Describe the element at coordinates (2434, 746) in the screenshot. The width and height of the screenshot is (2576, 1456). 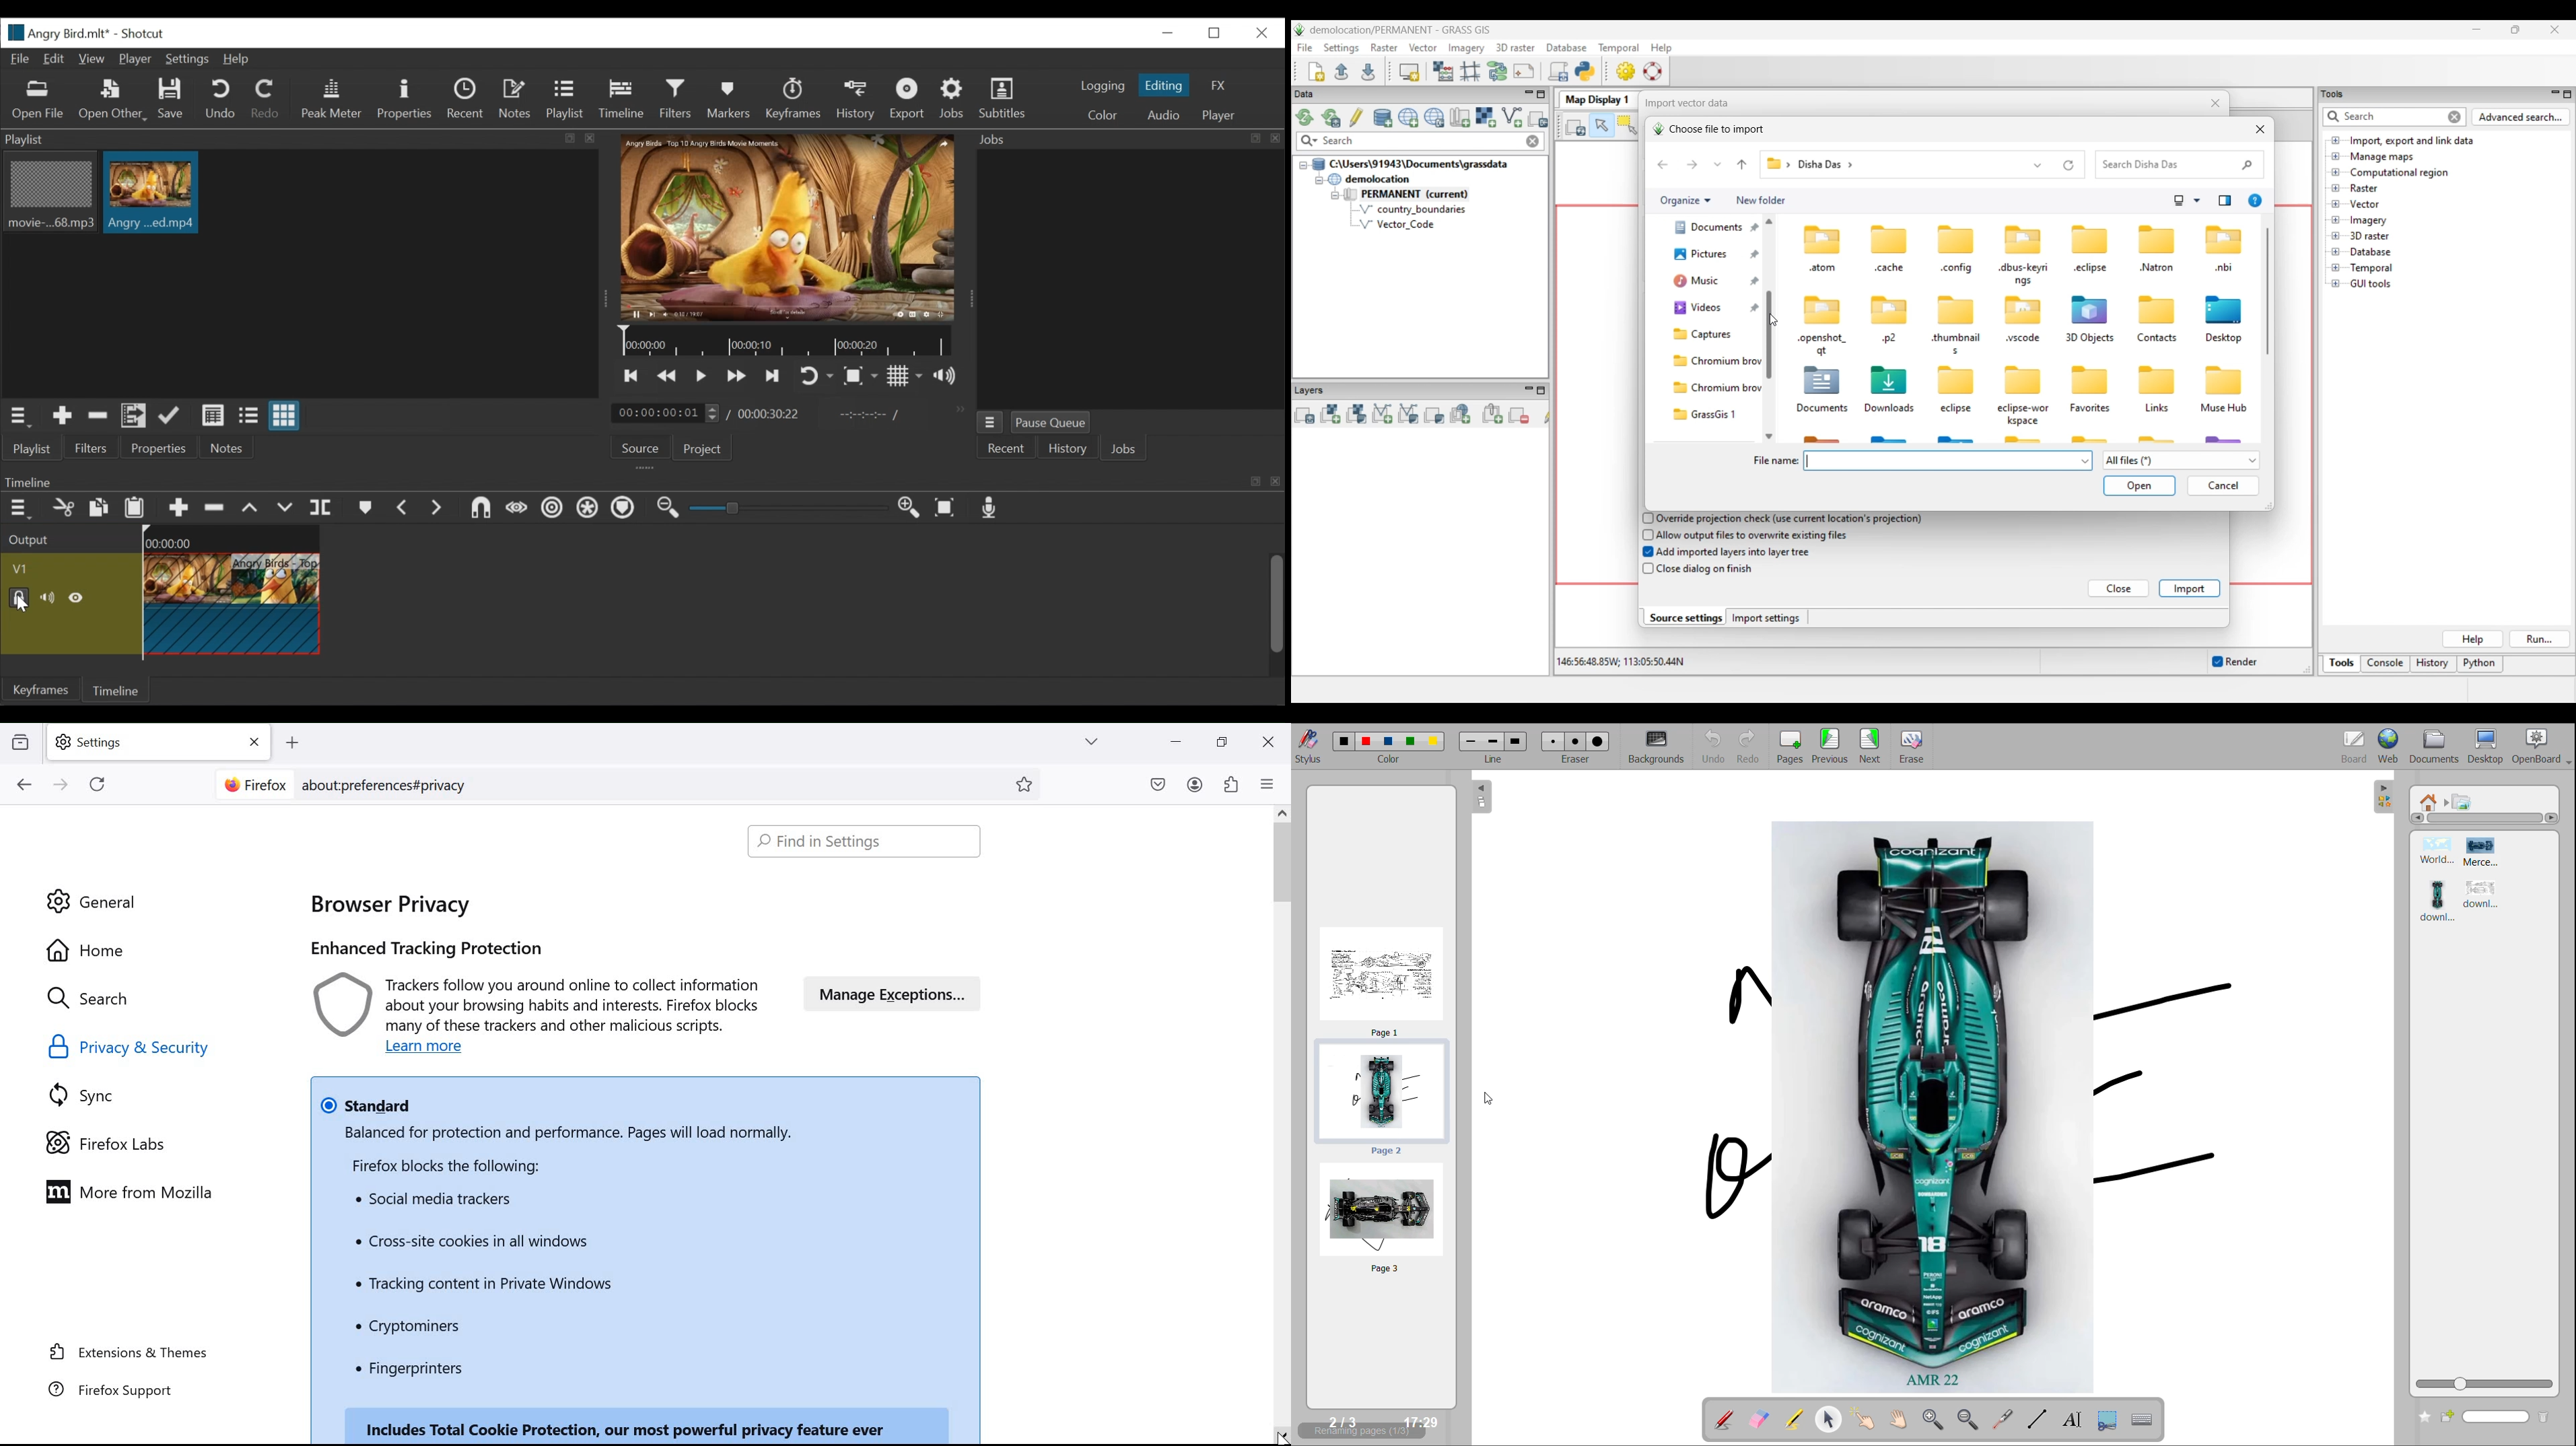
I see `documents` at that location.